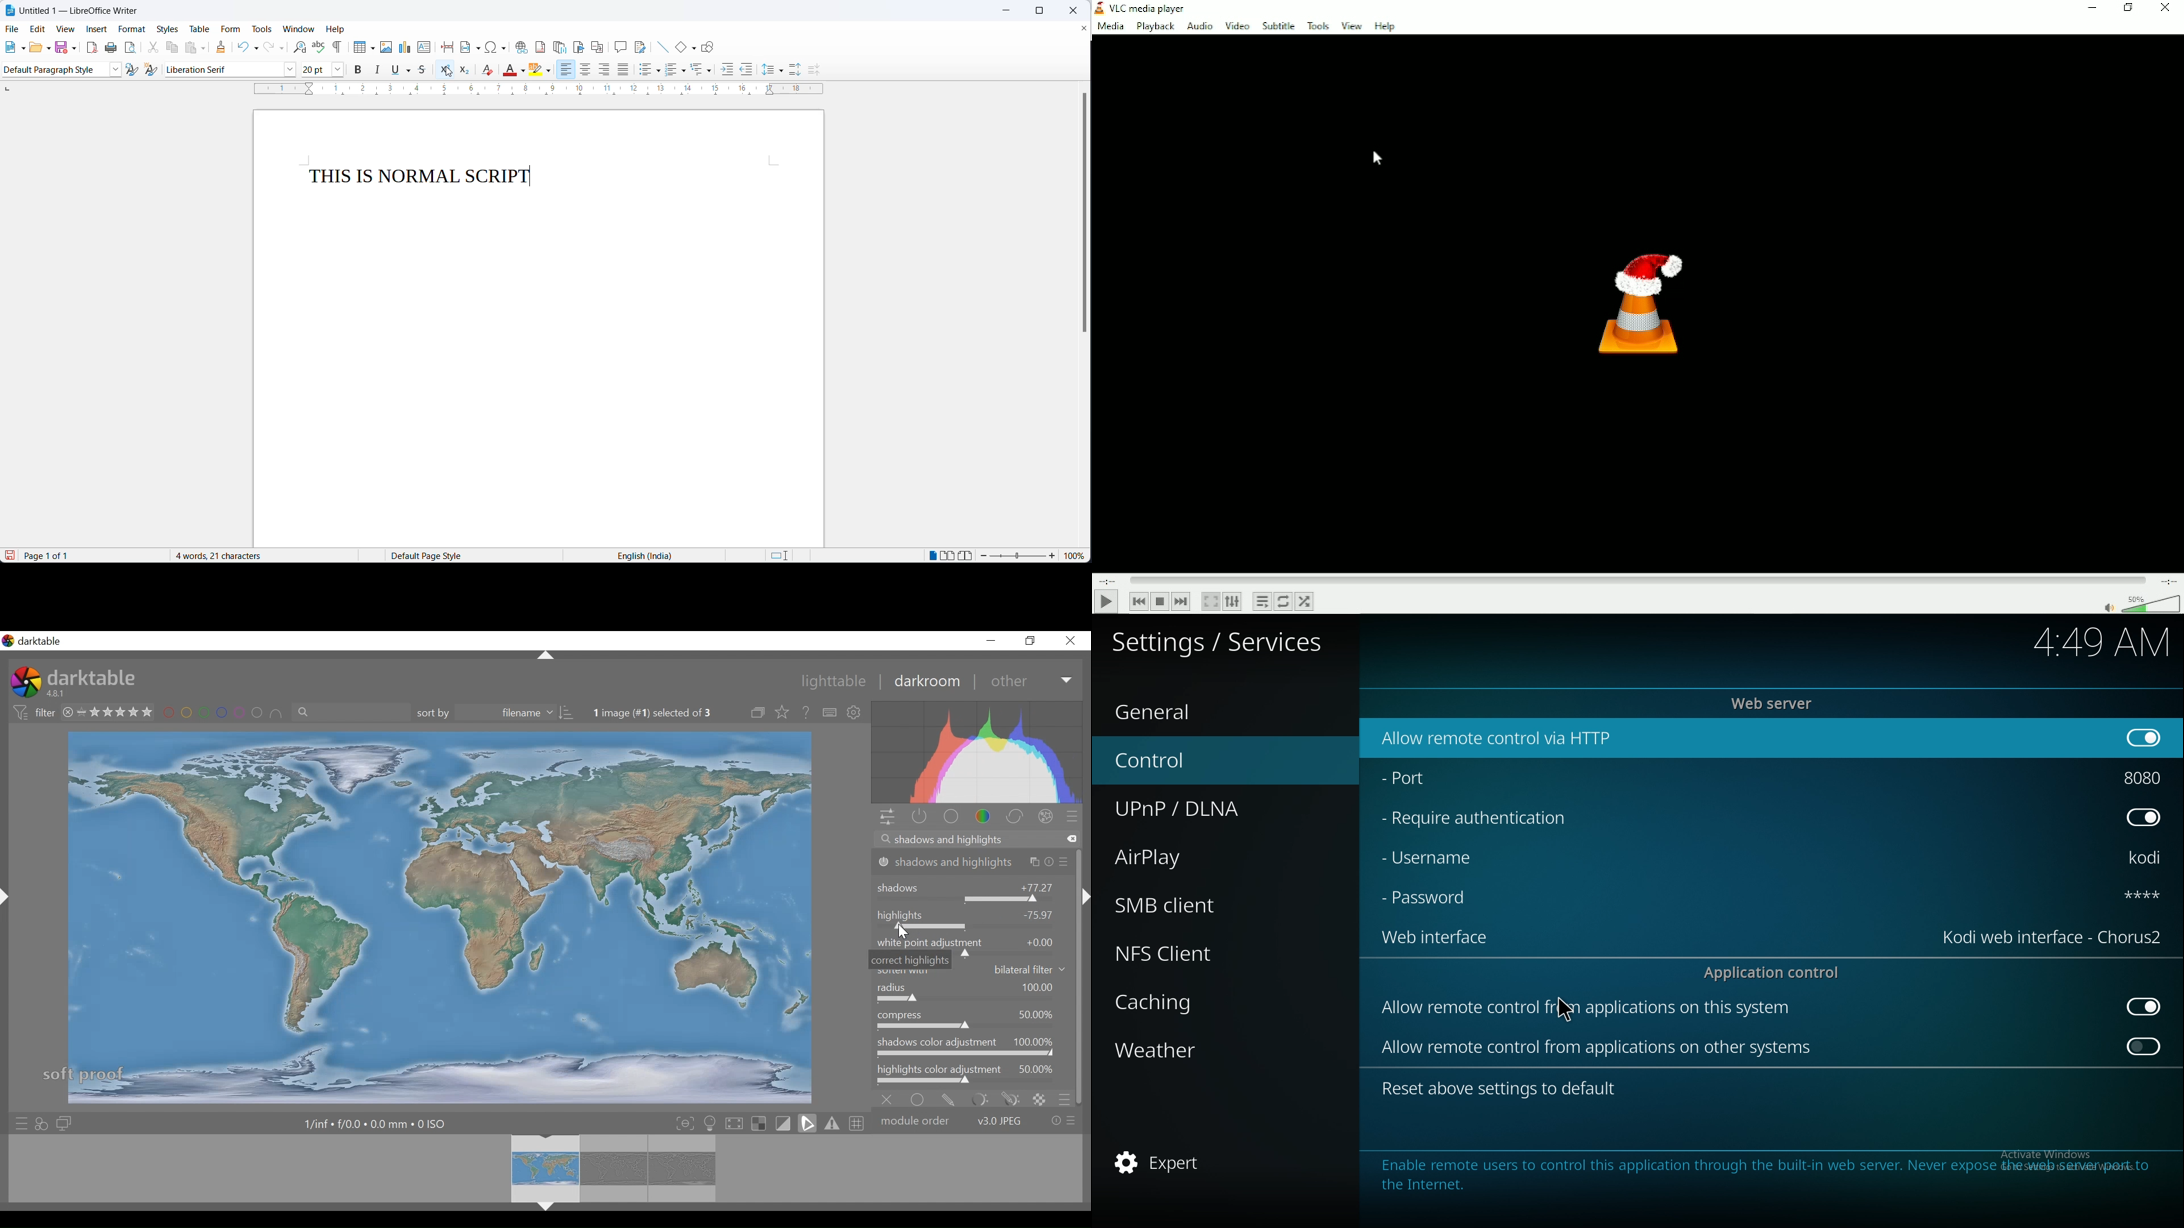 This screenshot has width=2184, height=1232. I want to click on insert line, so click(660, 45).